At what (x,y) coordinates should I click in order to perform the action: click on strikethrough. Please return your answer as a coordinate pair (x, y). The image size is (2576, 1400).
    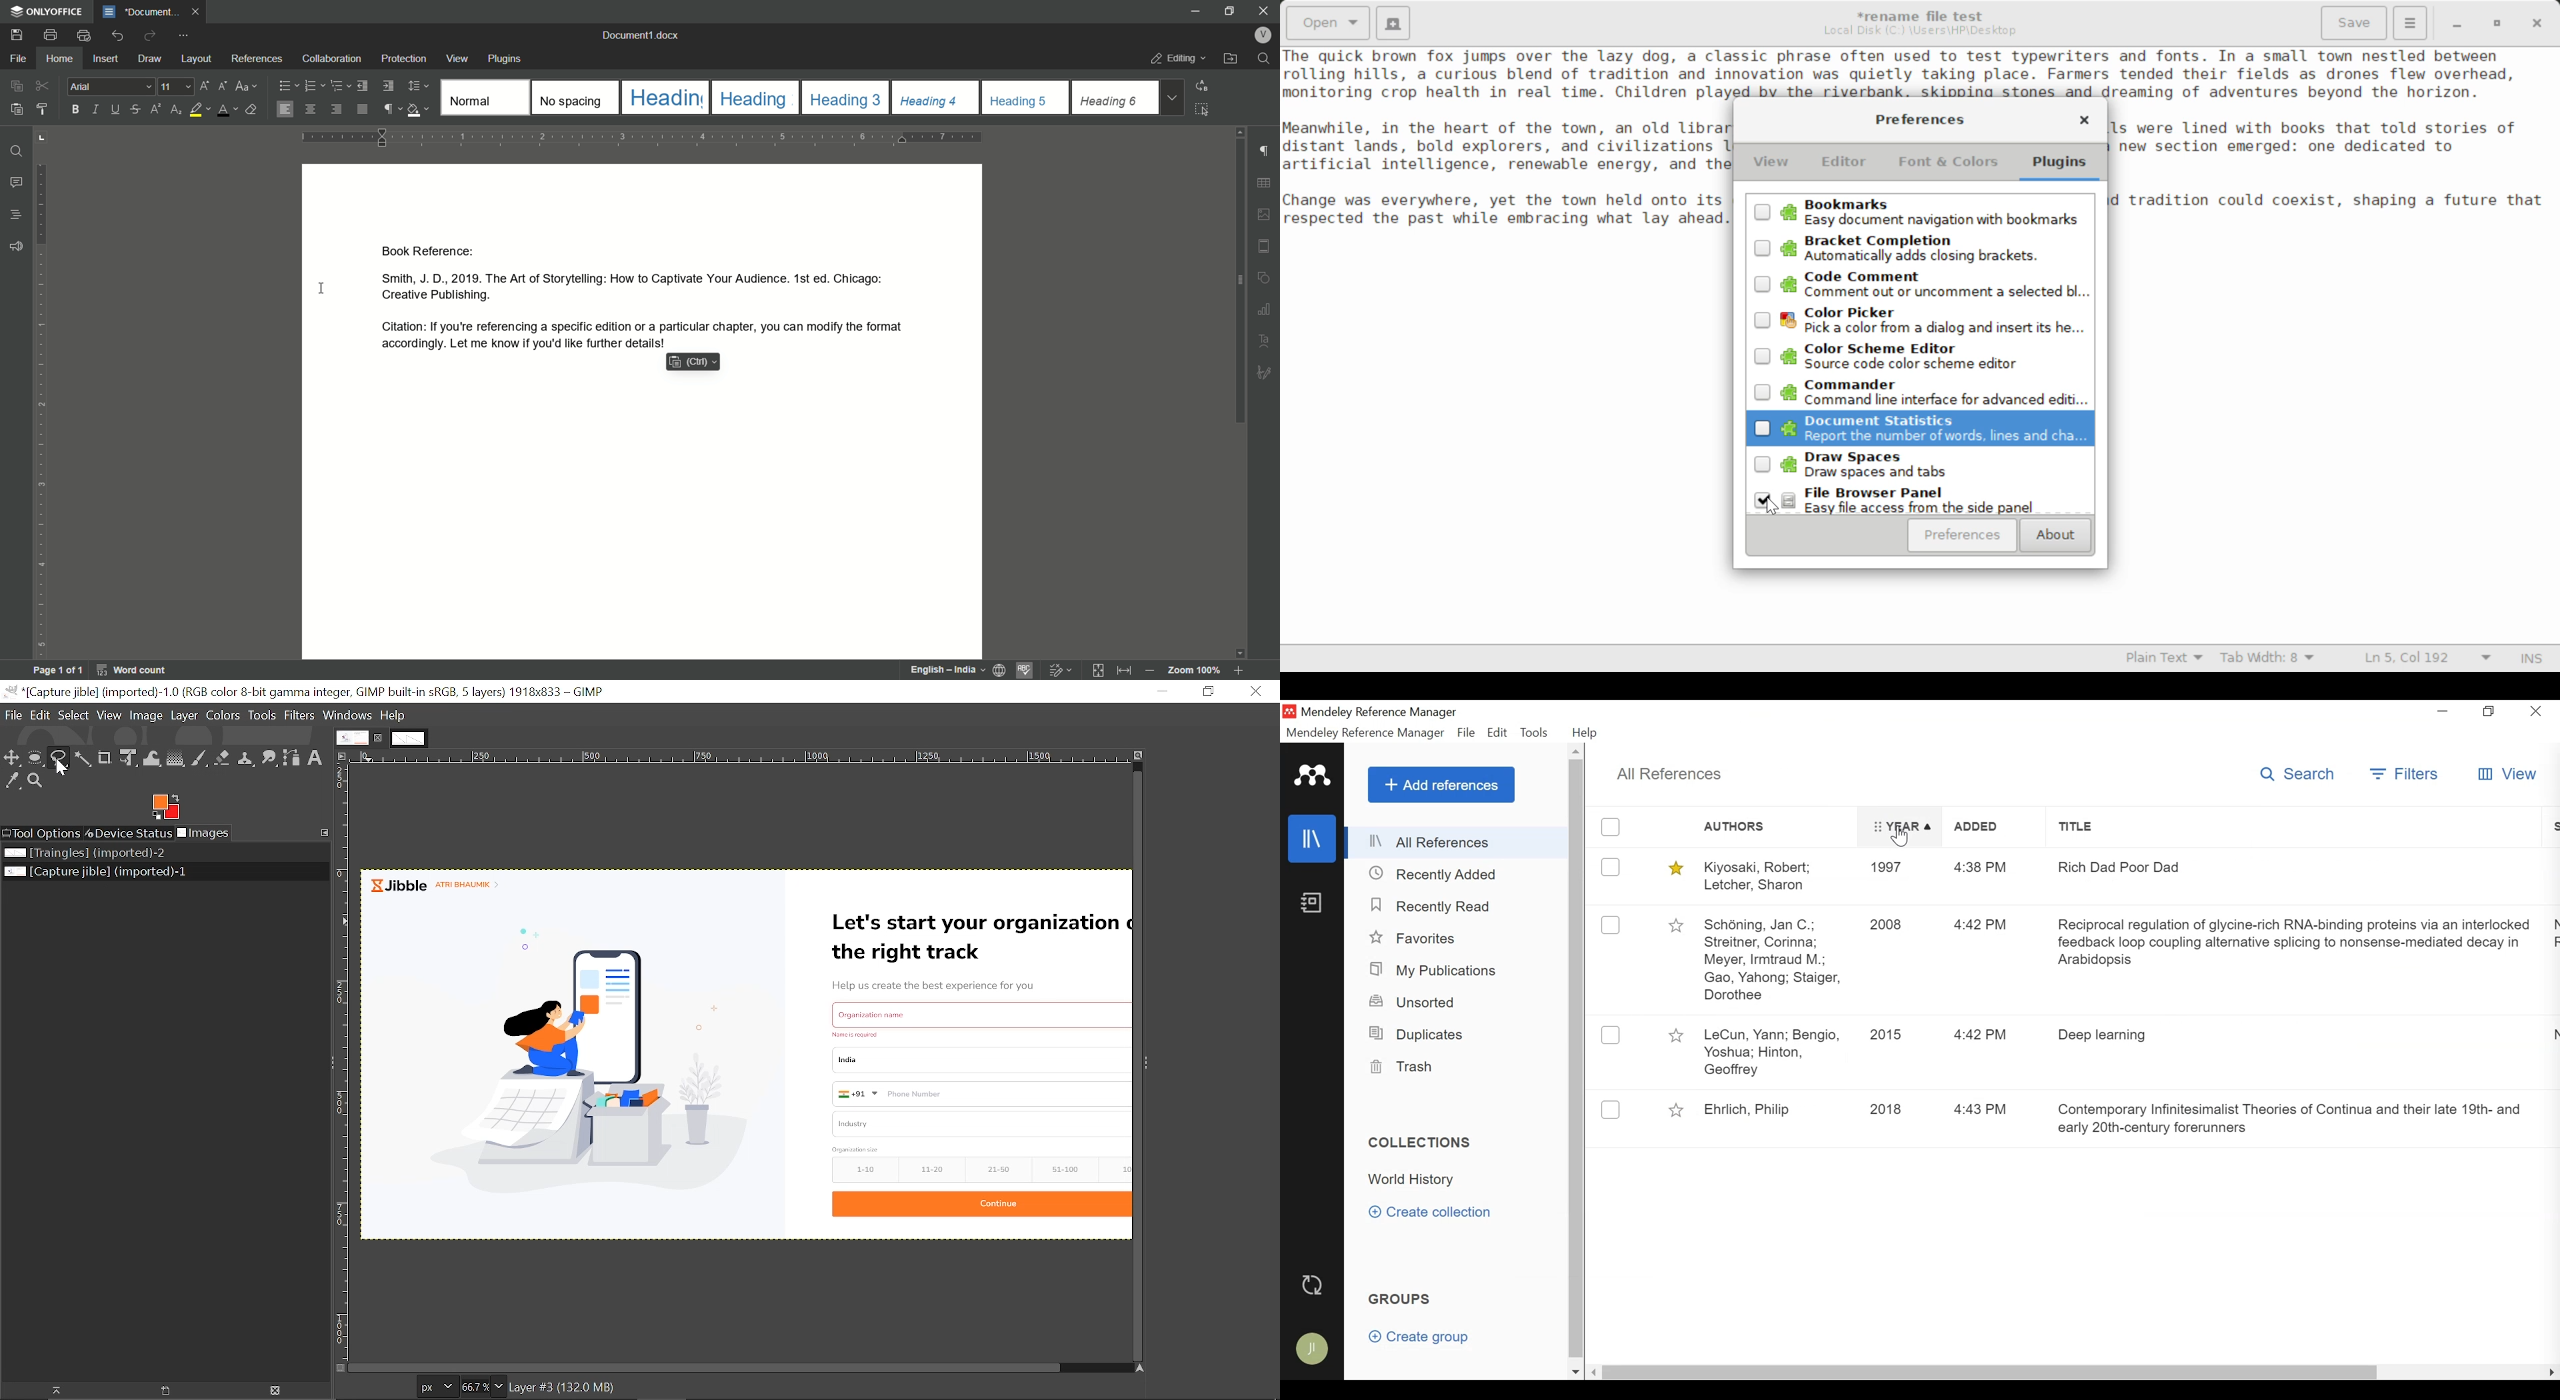
    Looking at the image, I should click on (135, 110).